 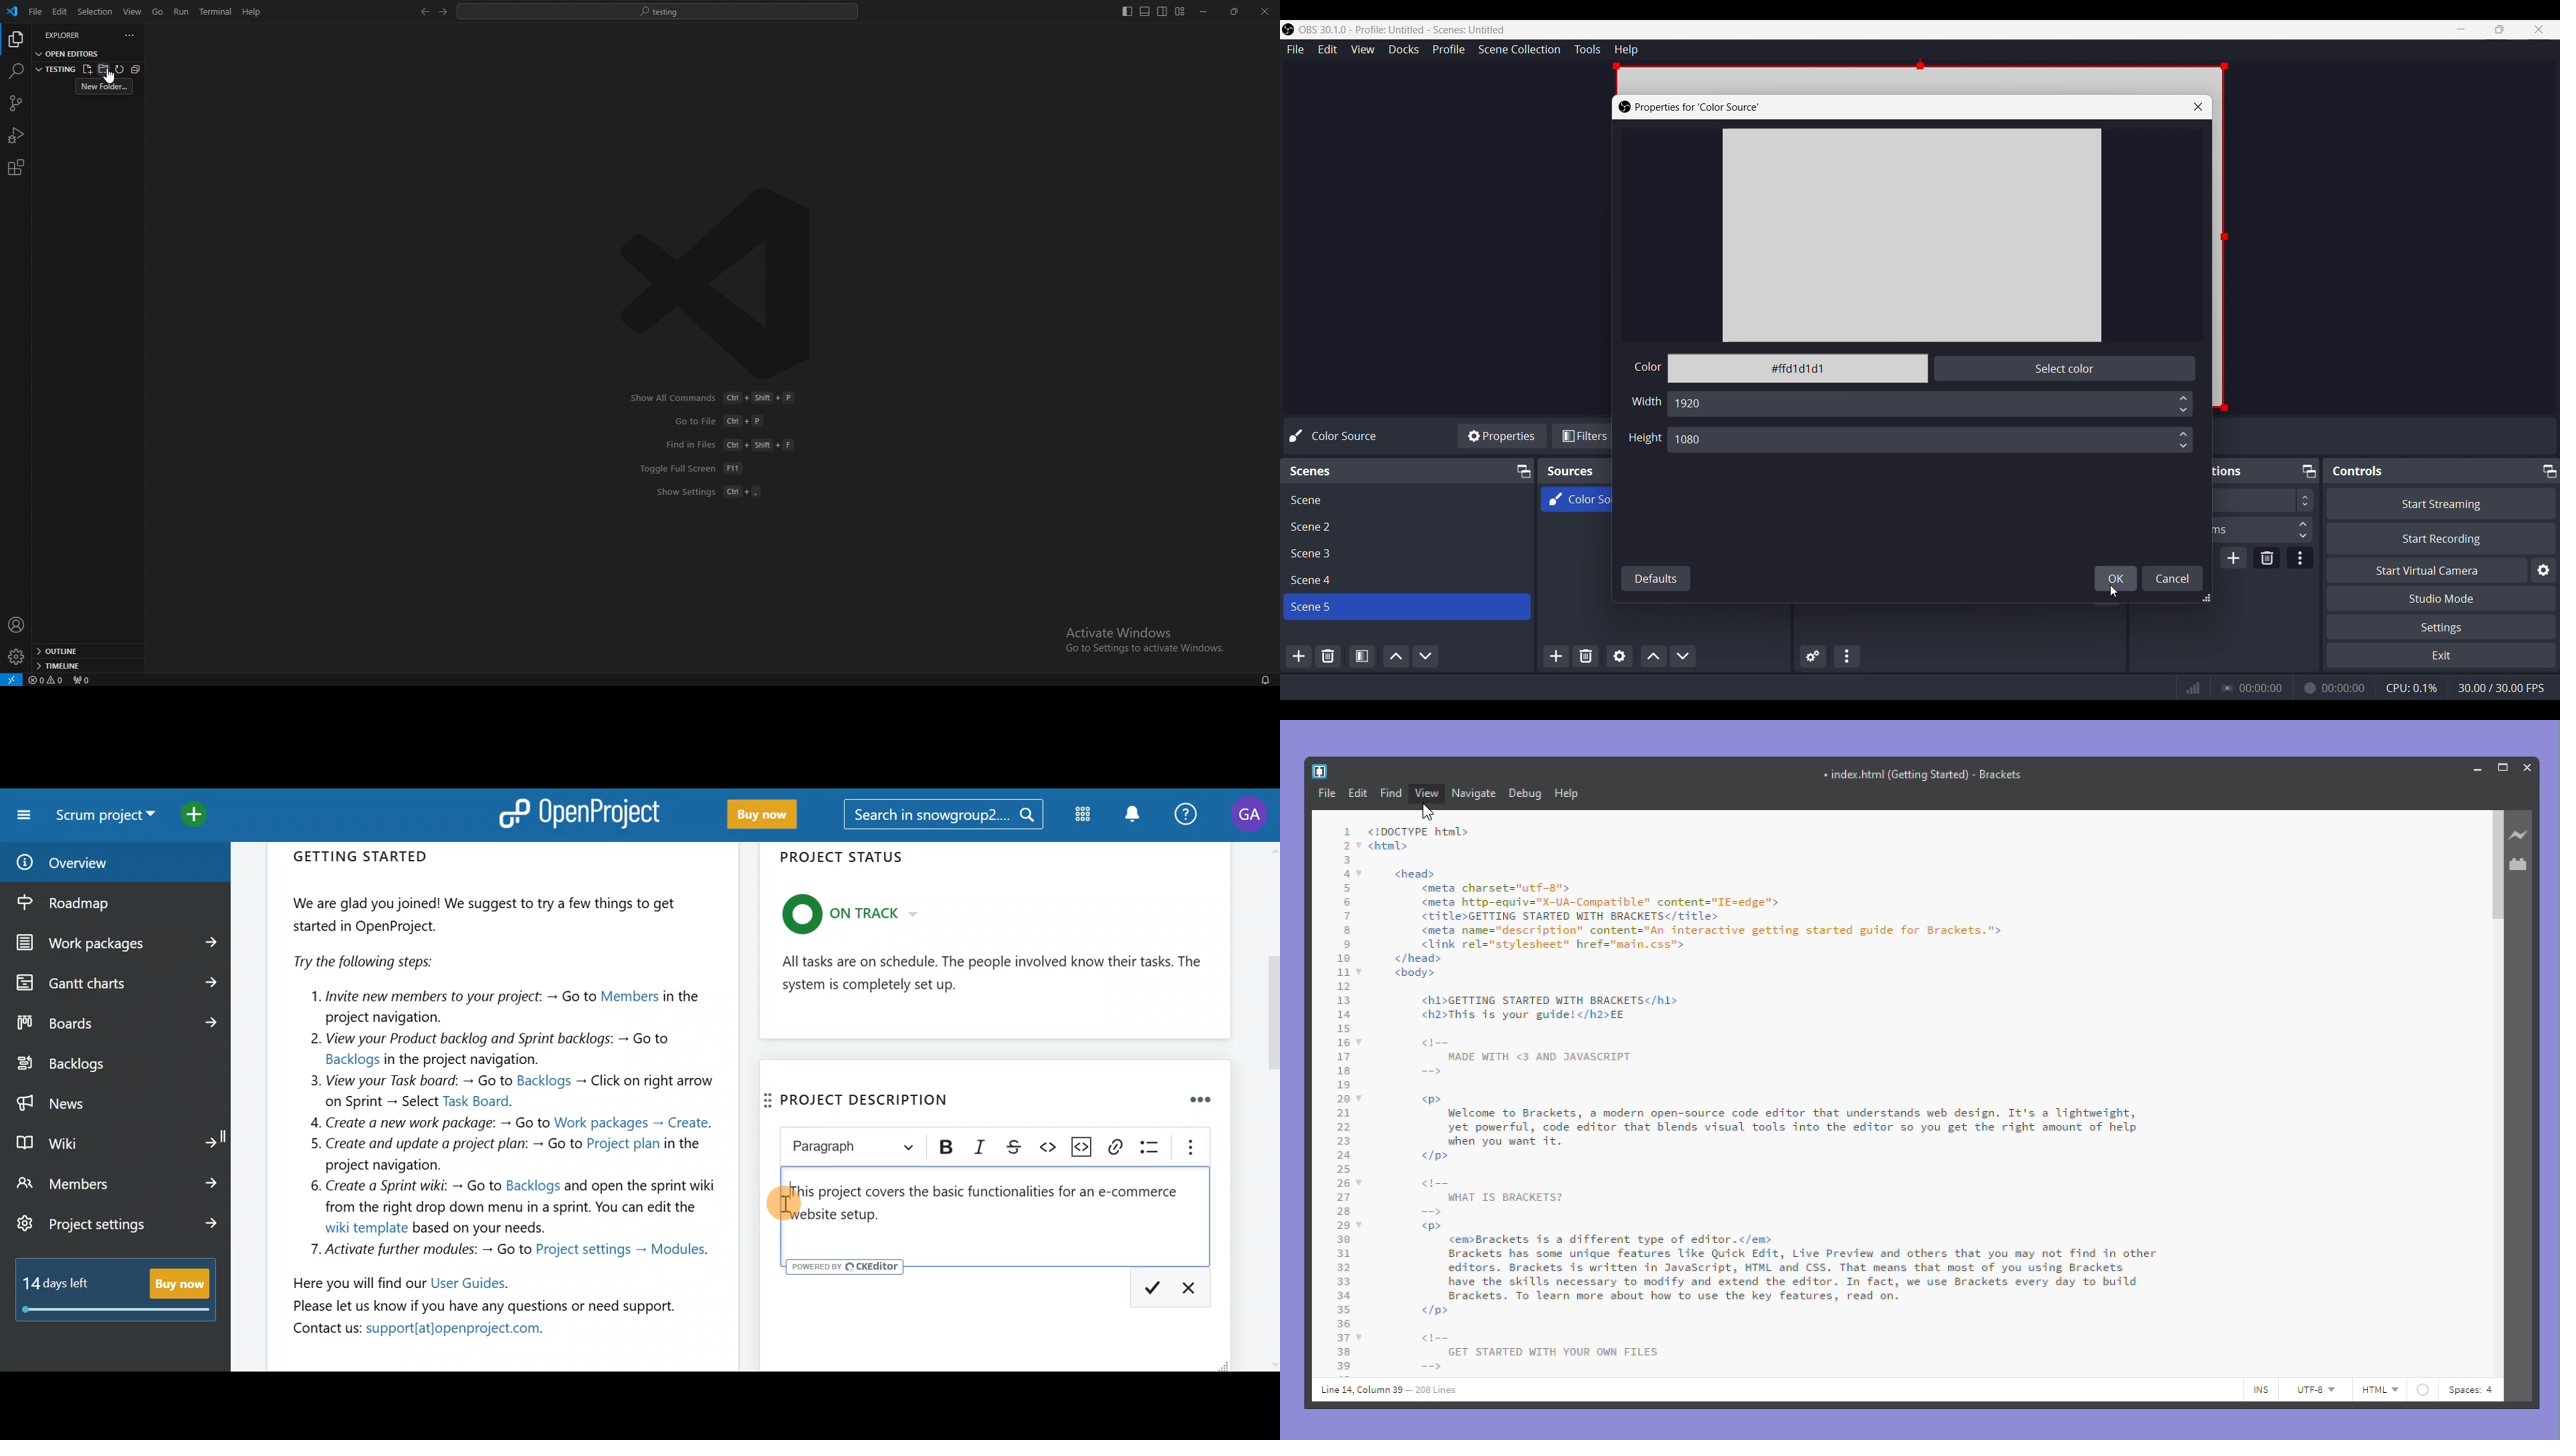 What do you see at coordinates (1361, 1182) in the screenshot?
I see `code fold` at bounding box center [1361, 1182].